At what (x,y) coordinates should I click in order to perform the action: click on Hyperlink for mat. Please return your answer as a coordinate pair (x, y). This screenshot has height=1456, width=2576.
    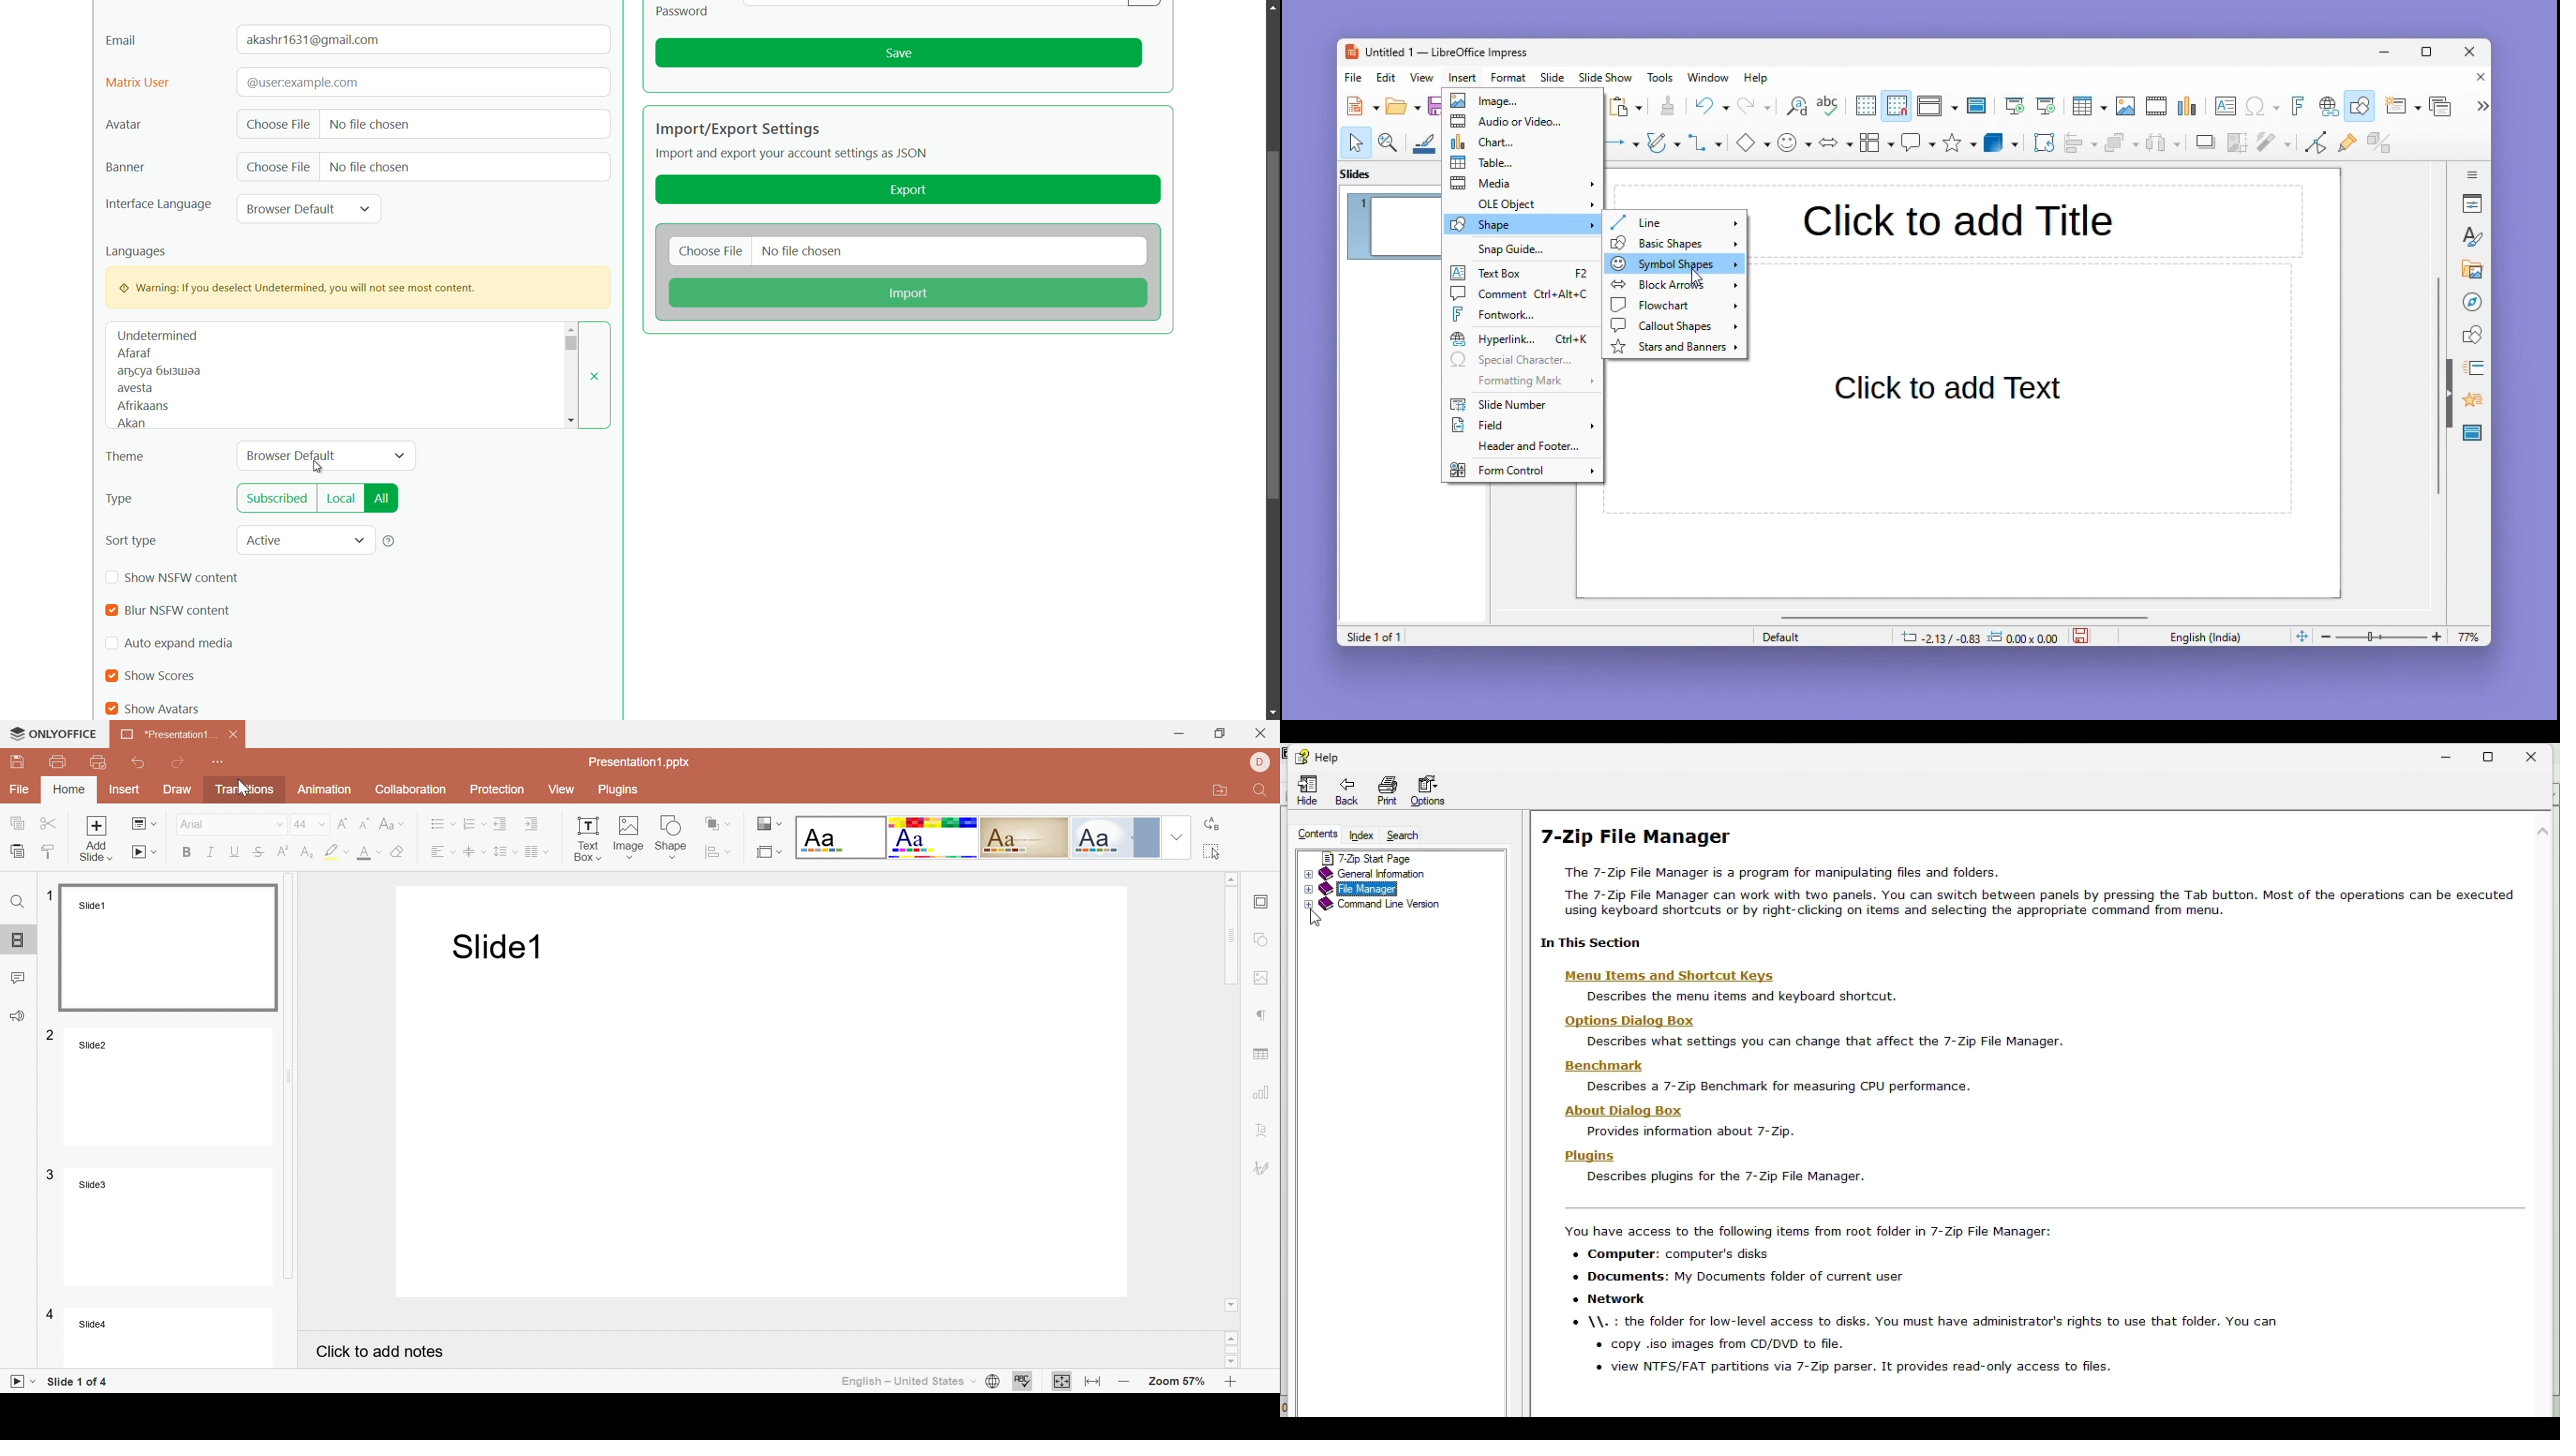
    Looking at the image, I should click on (1523, 339).